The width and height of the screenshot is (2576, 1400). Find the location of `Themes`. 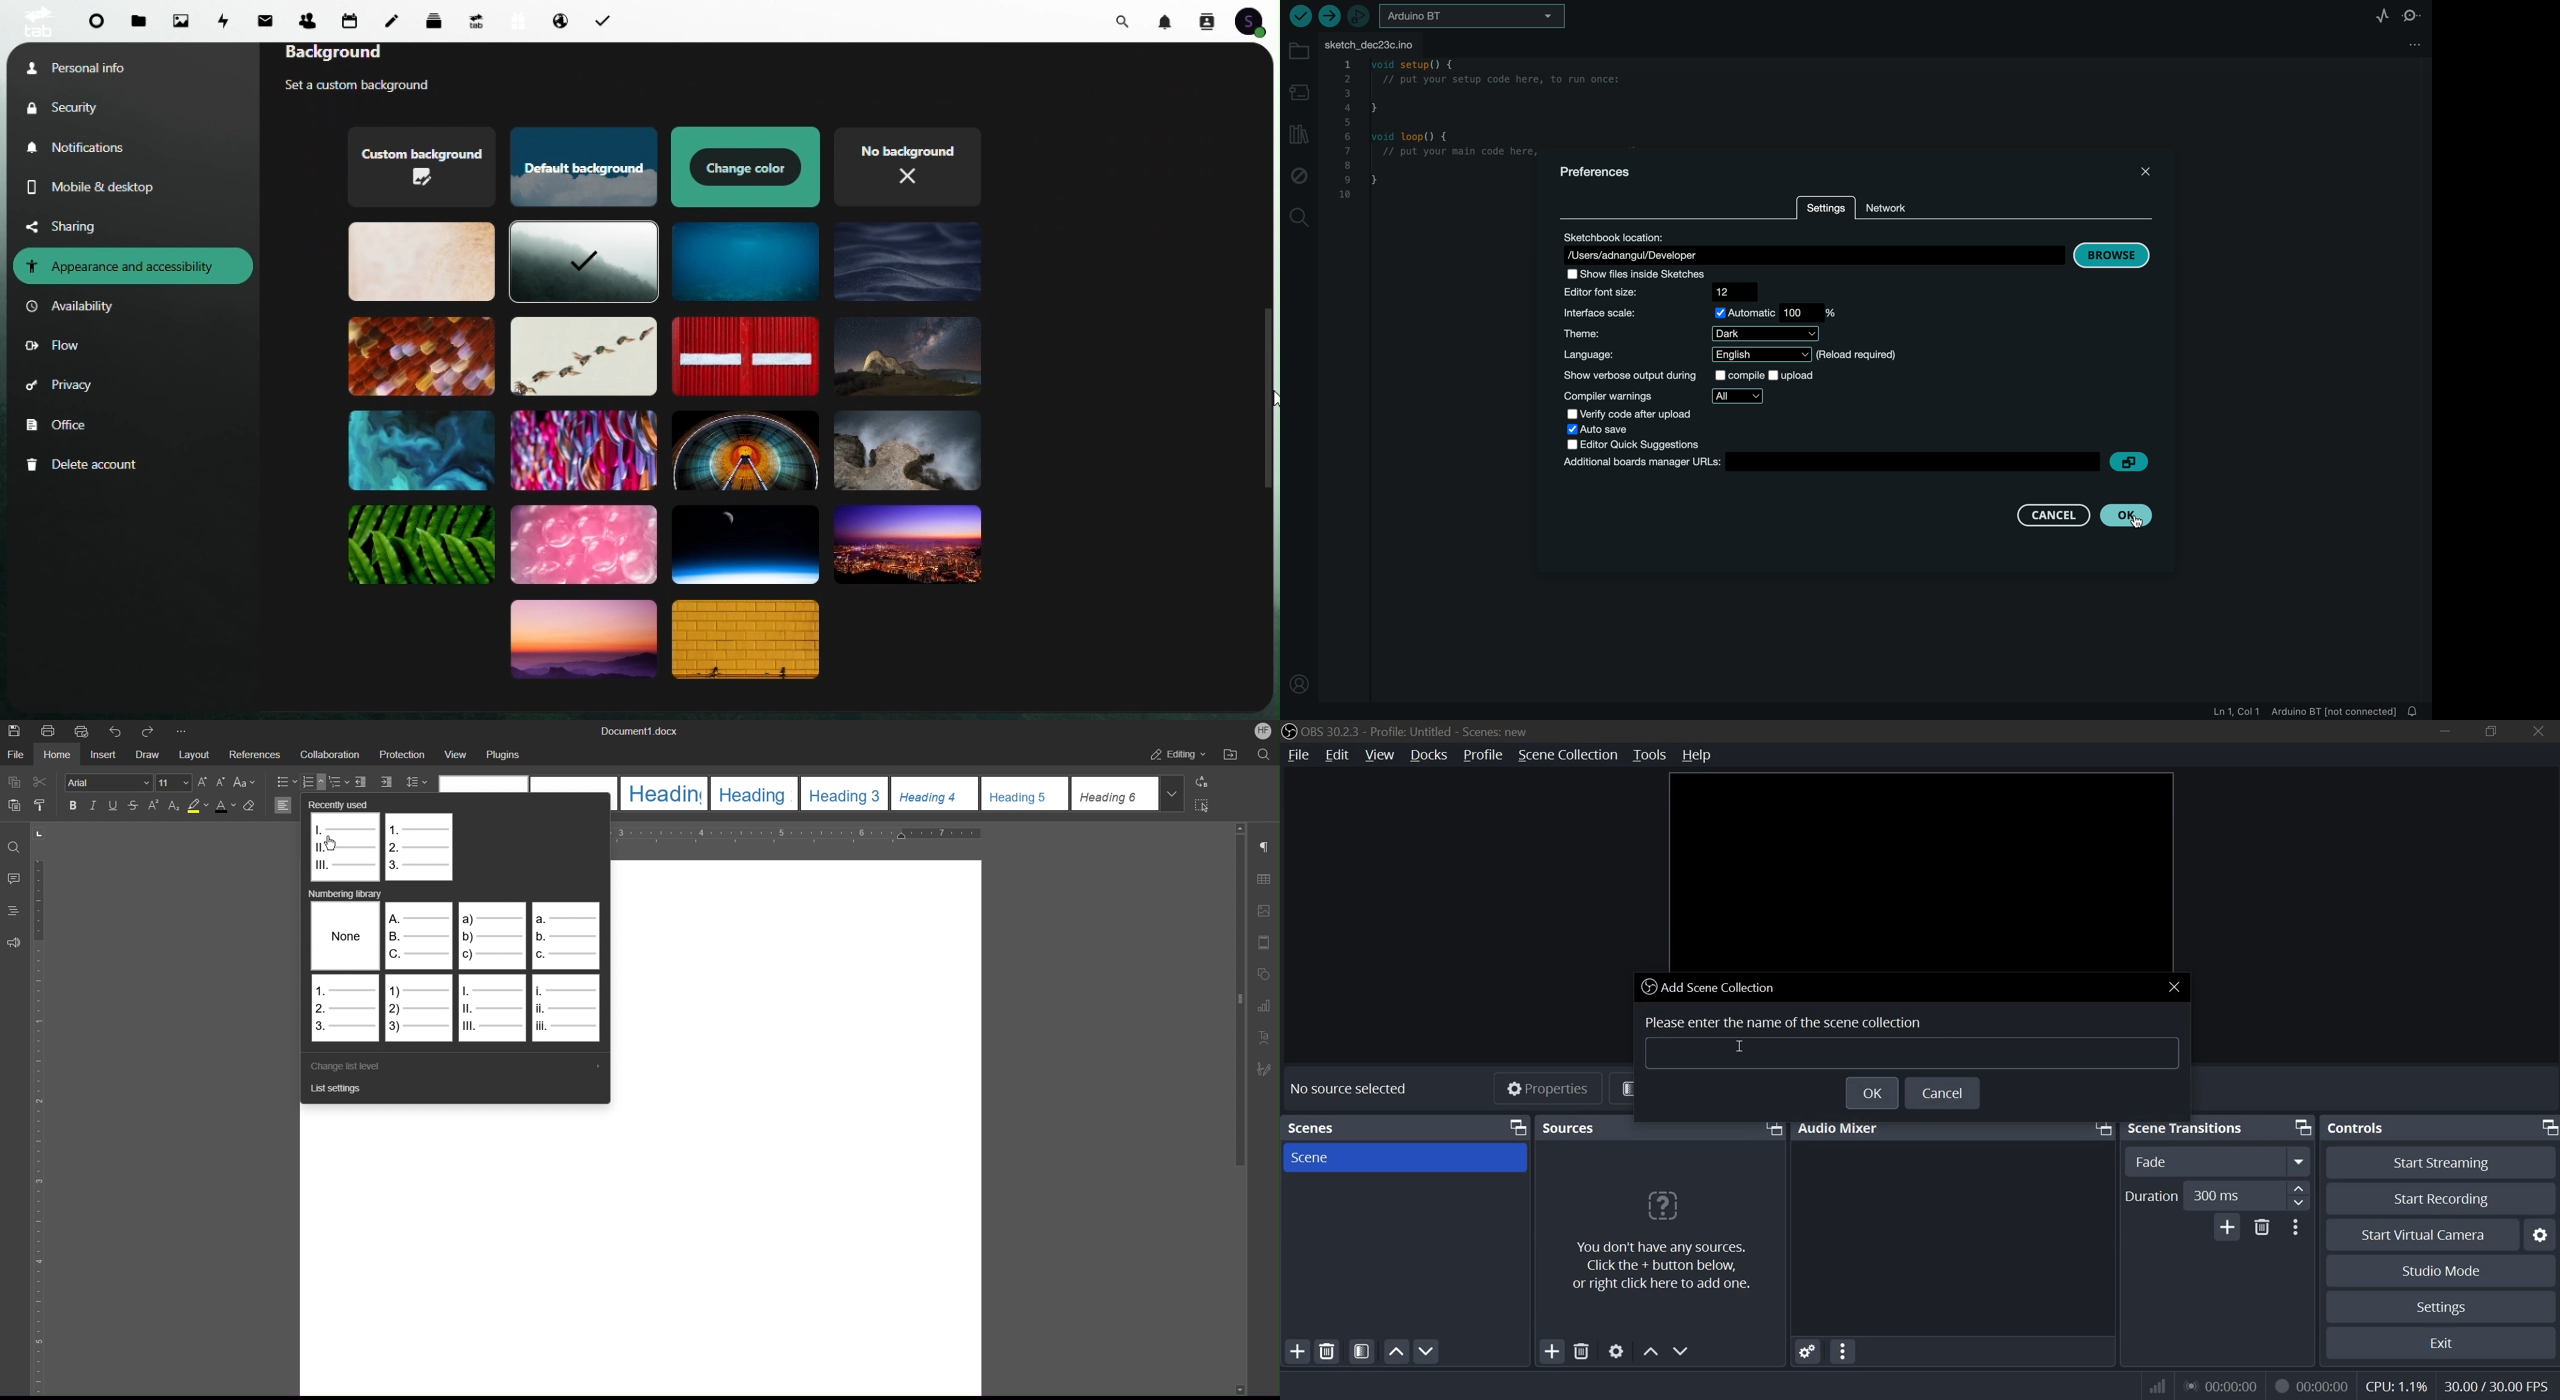

Themes is located at coordinates (581, 356).